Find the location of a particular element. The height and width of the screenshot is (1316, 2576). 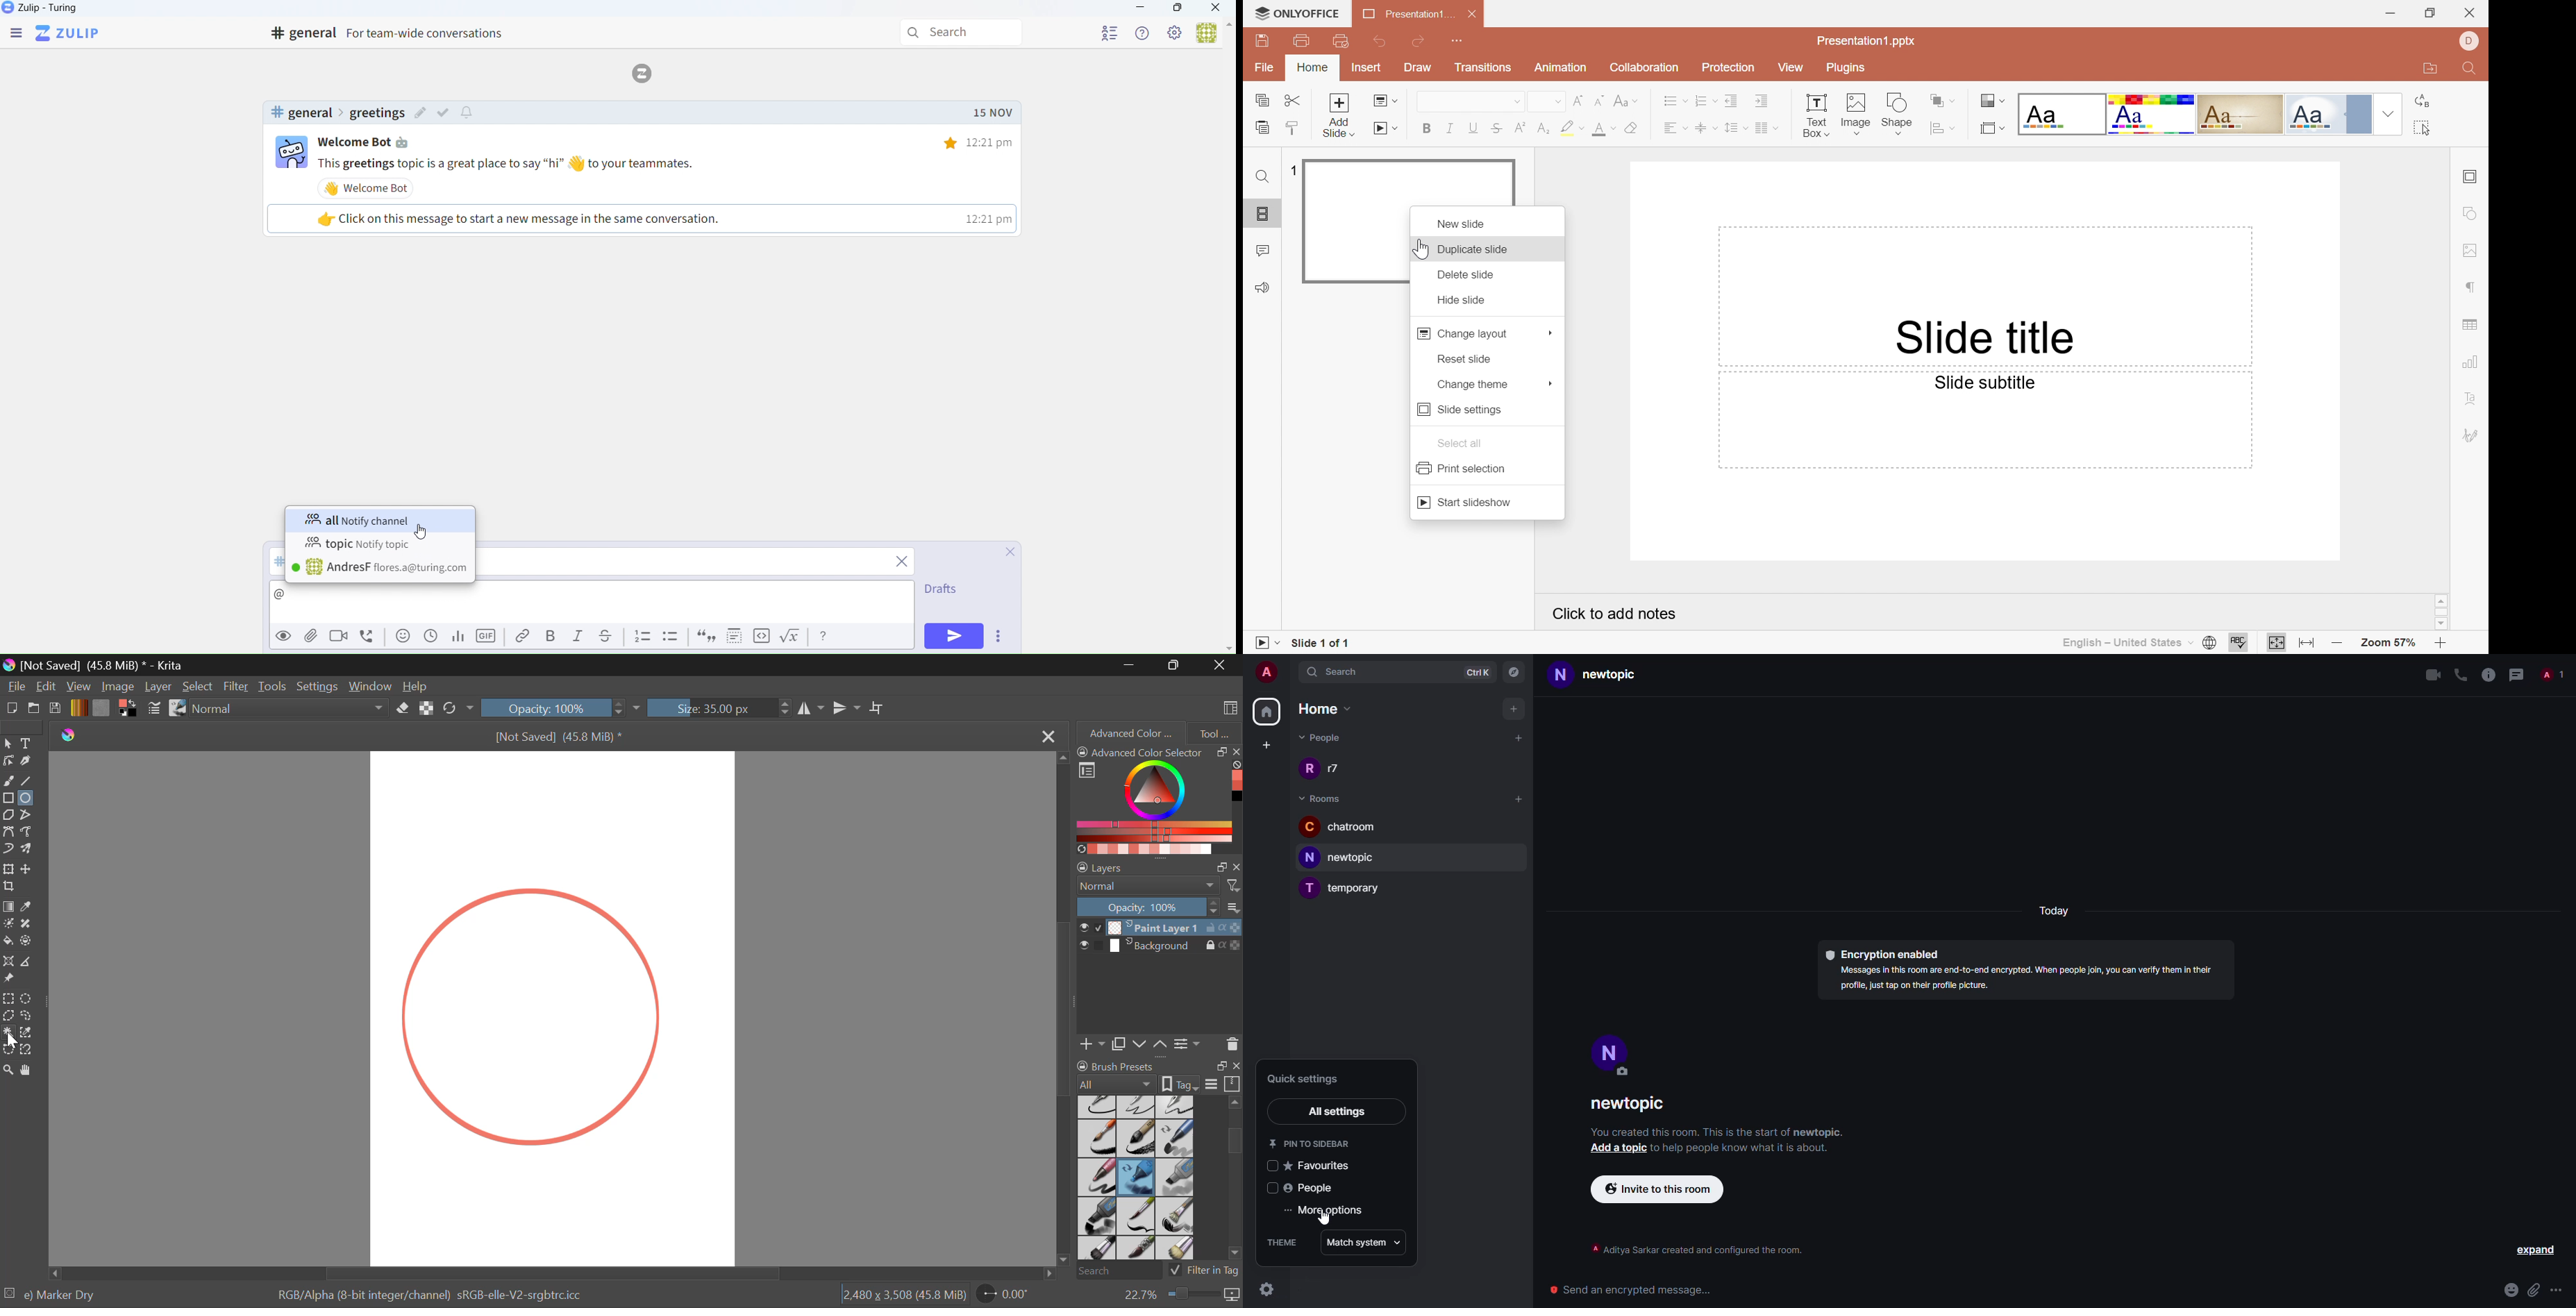

navigator is located at coordinates (1514, 671).